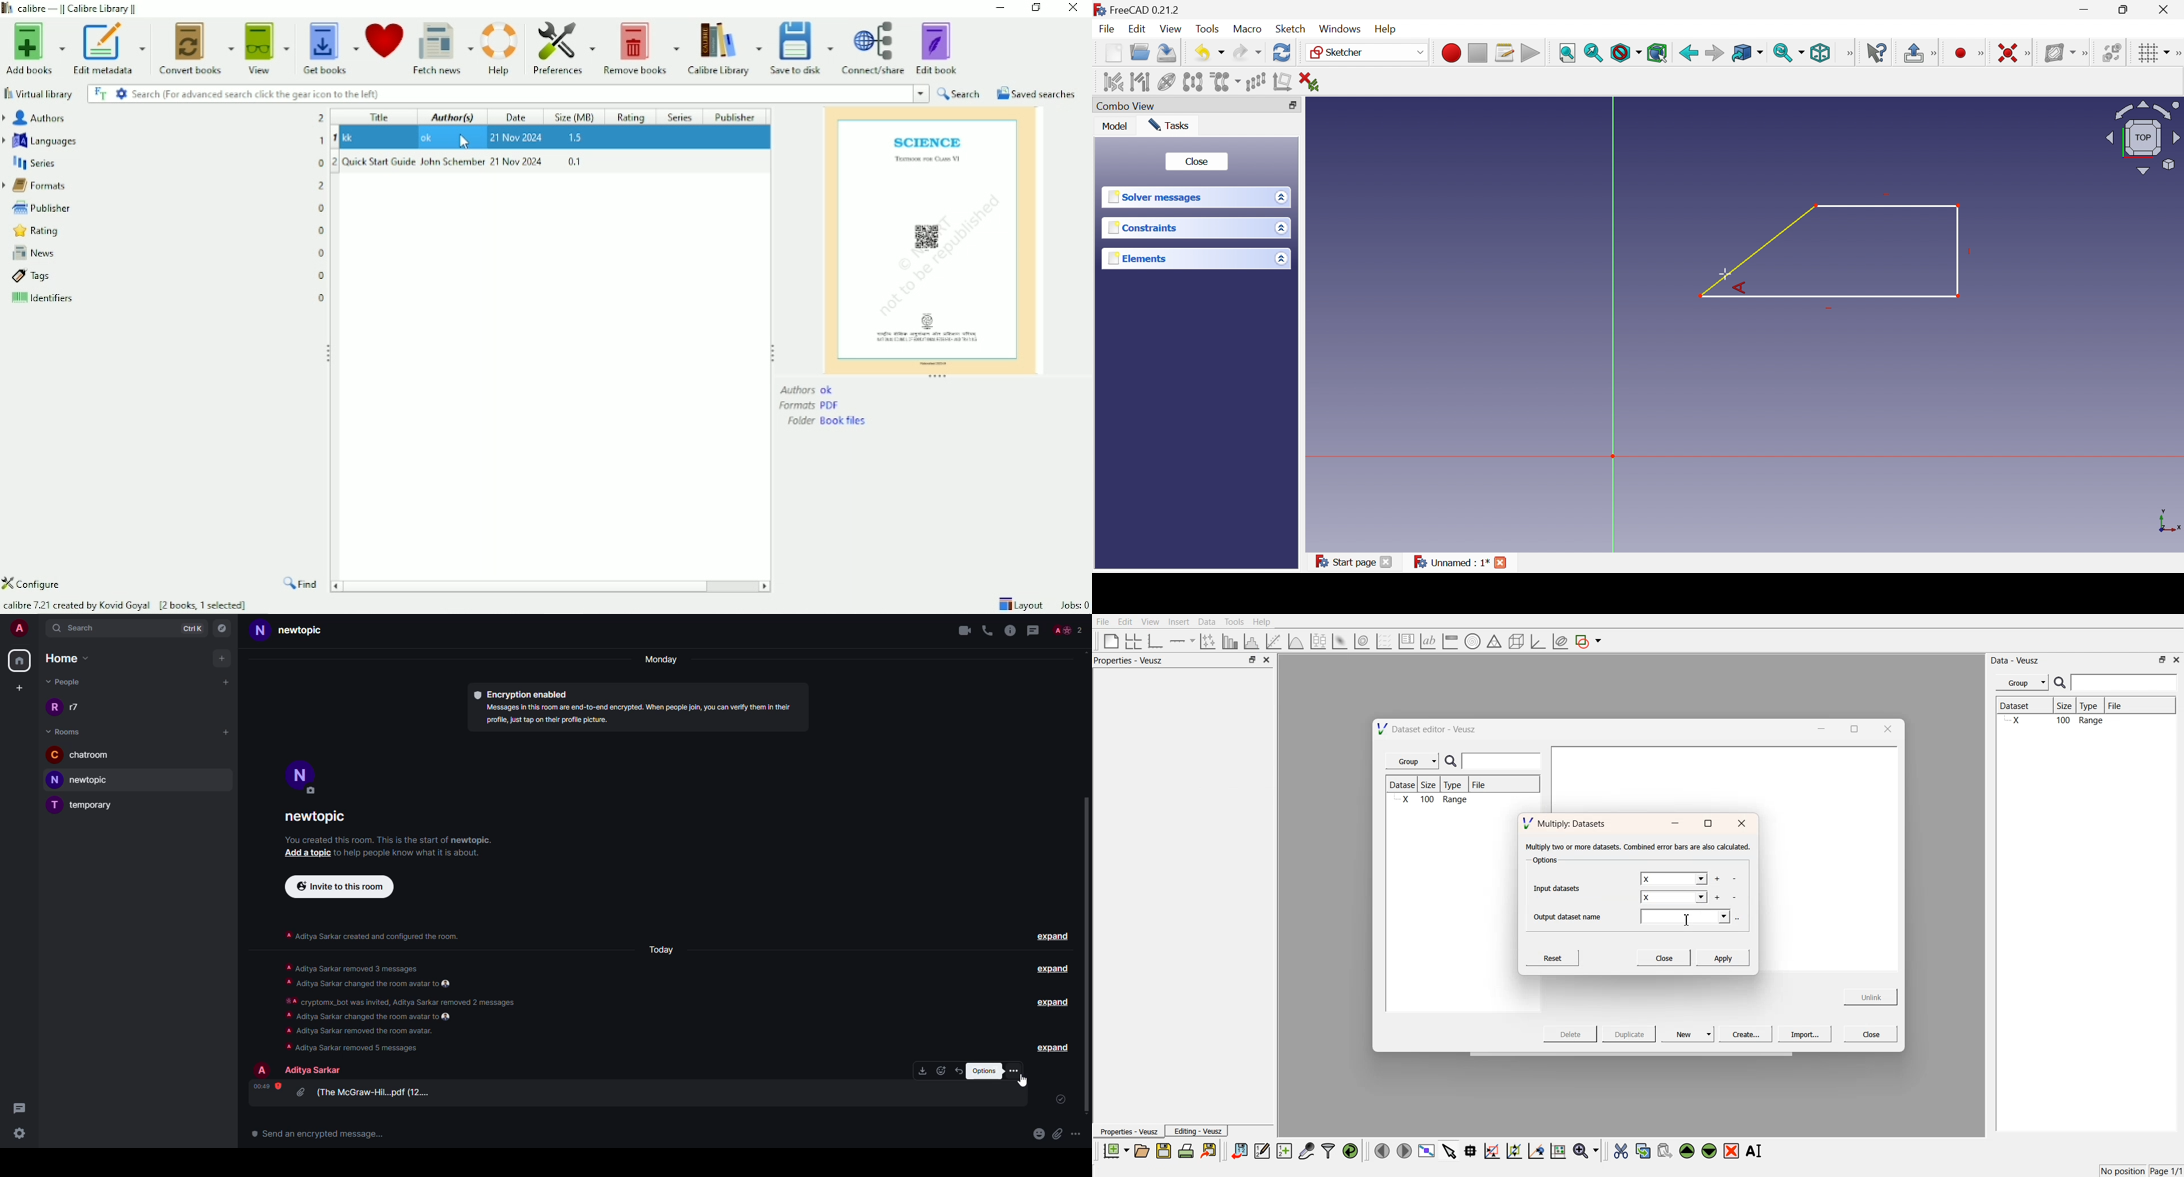  Describe the element at coordinates (1168, 55) in the screenshot. I see `Save` at that location.